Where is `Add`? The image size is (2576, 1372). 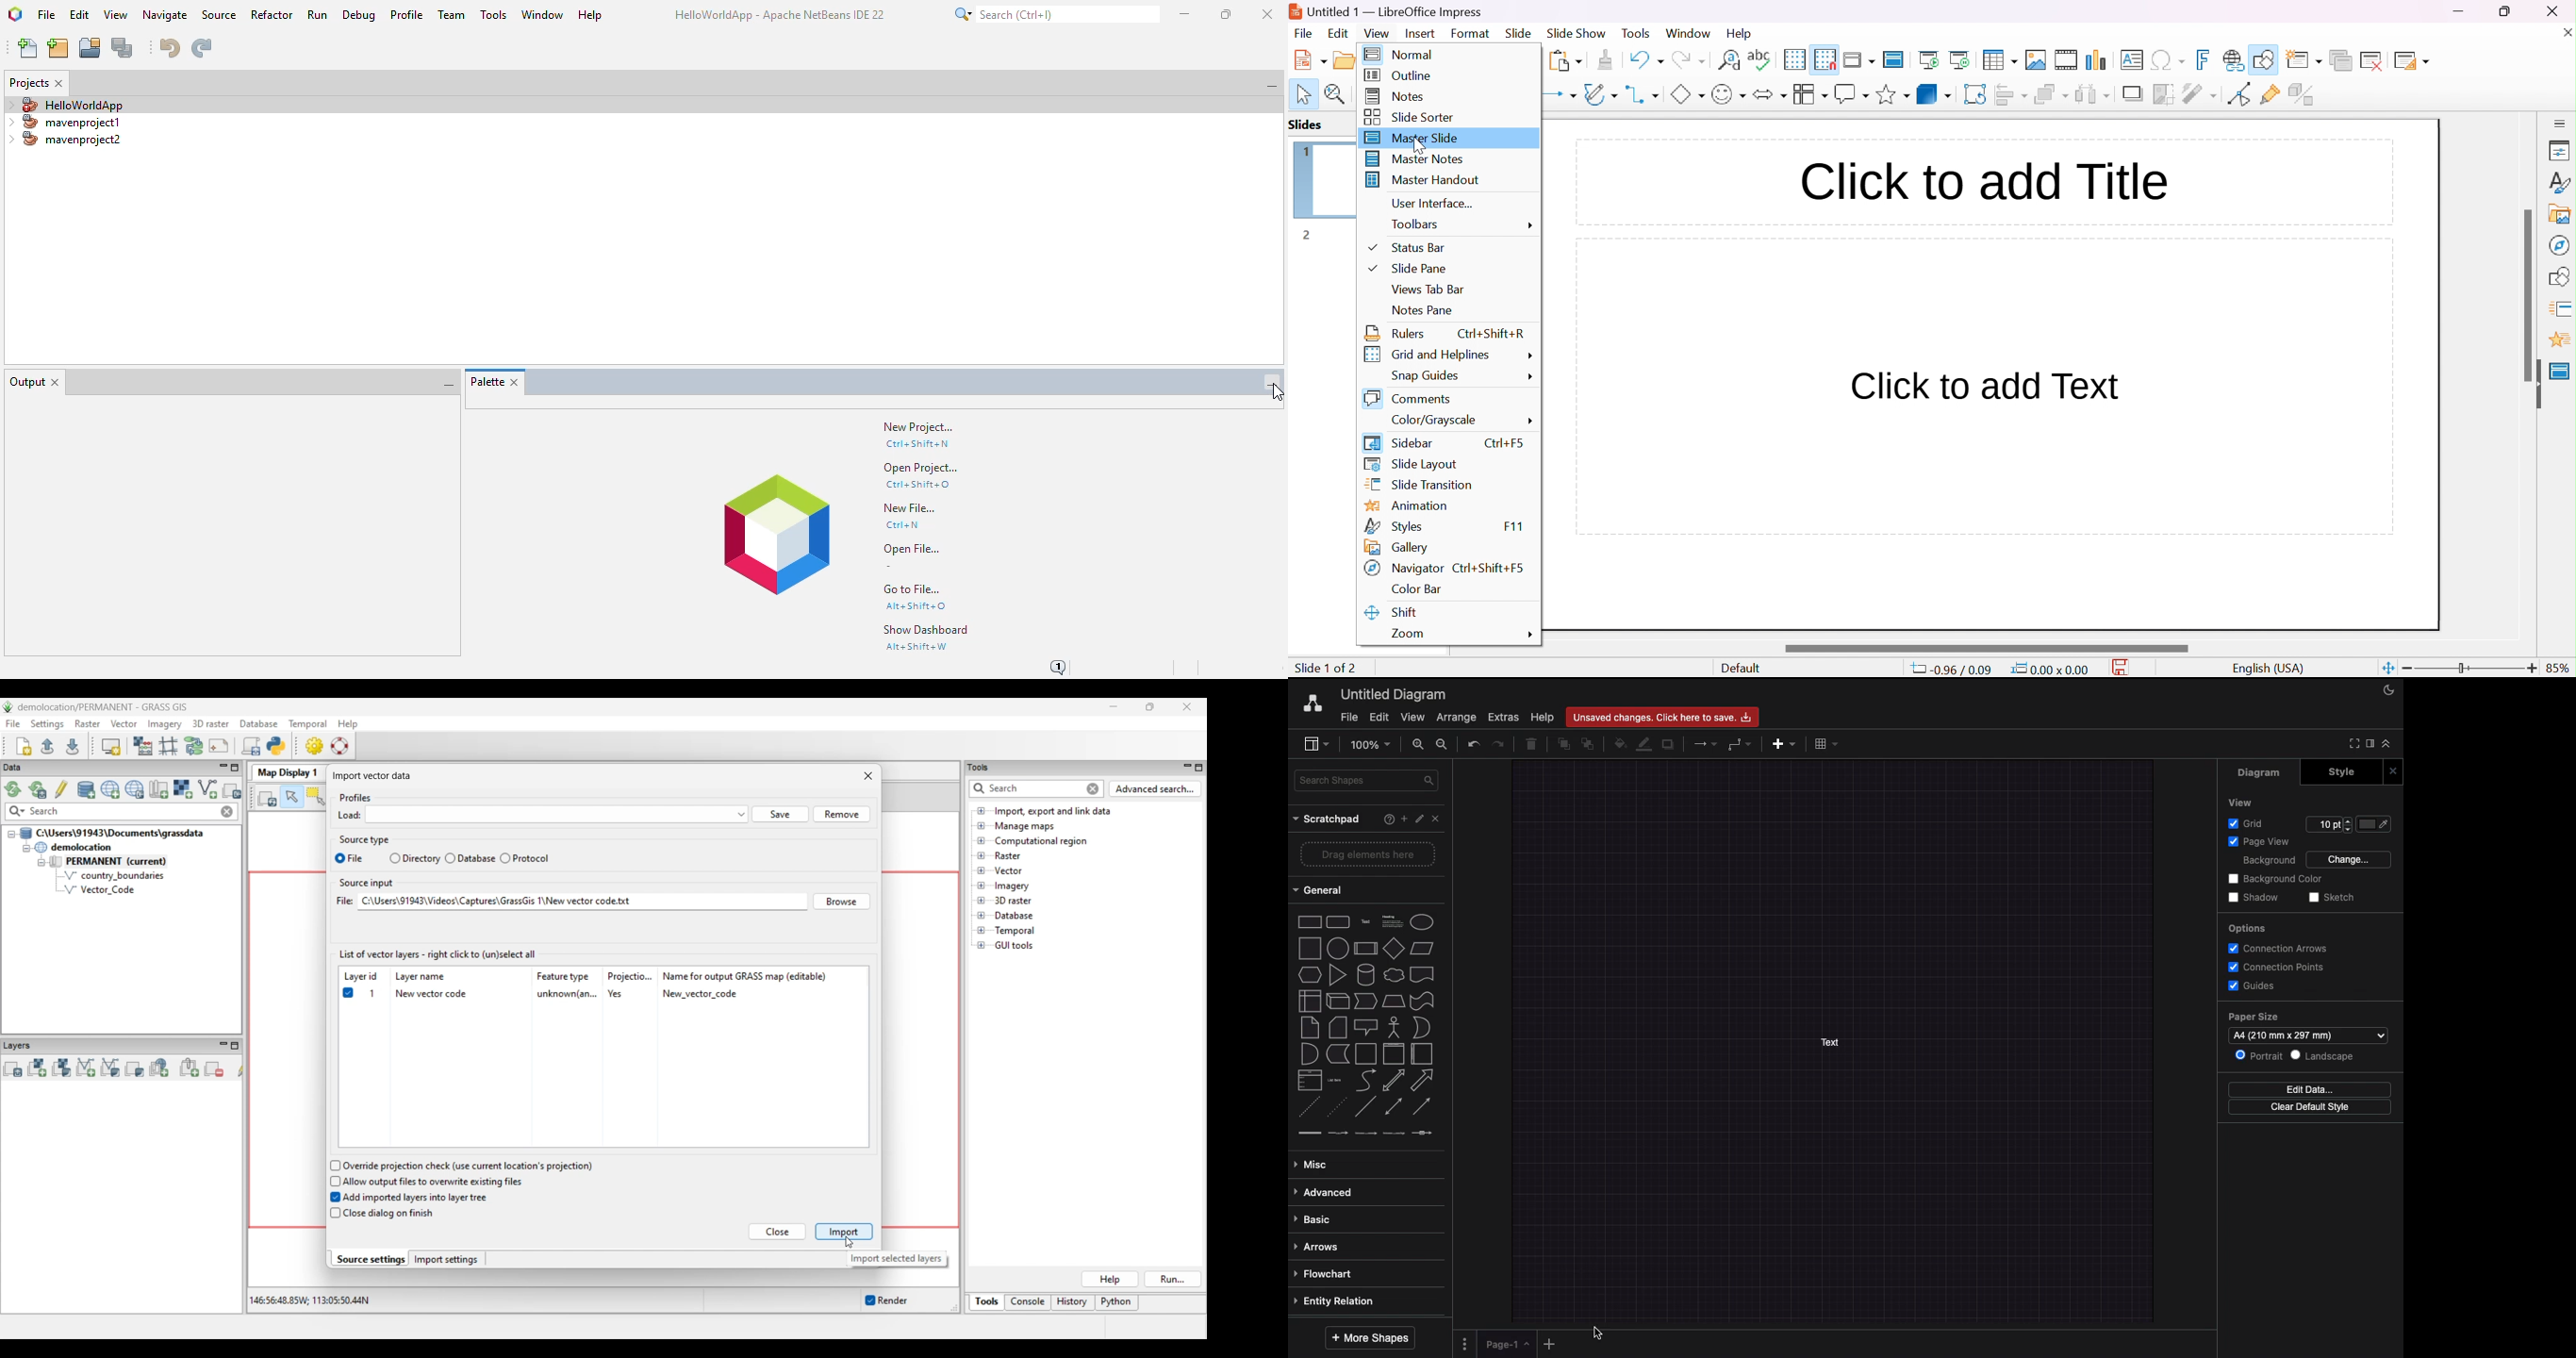 Add is located at coordinates (1785, 744).